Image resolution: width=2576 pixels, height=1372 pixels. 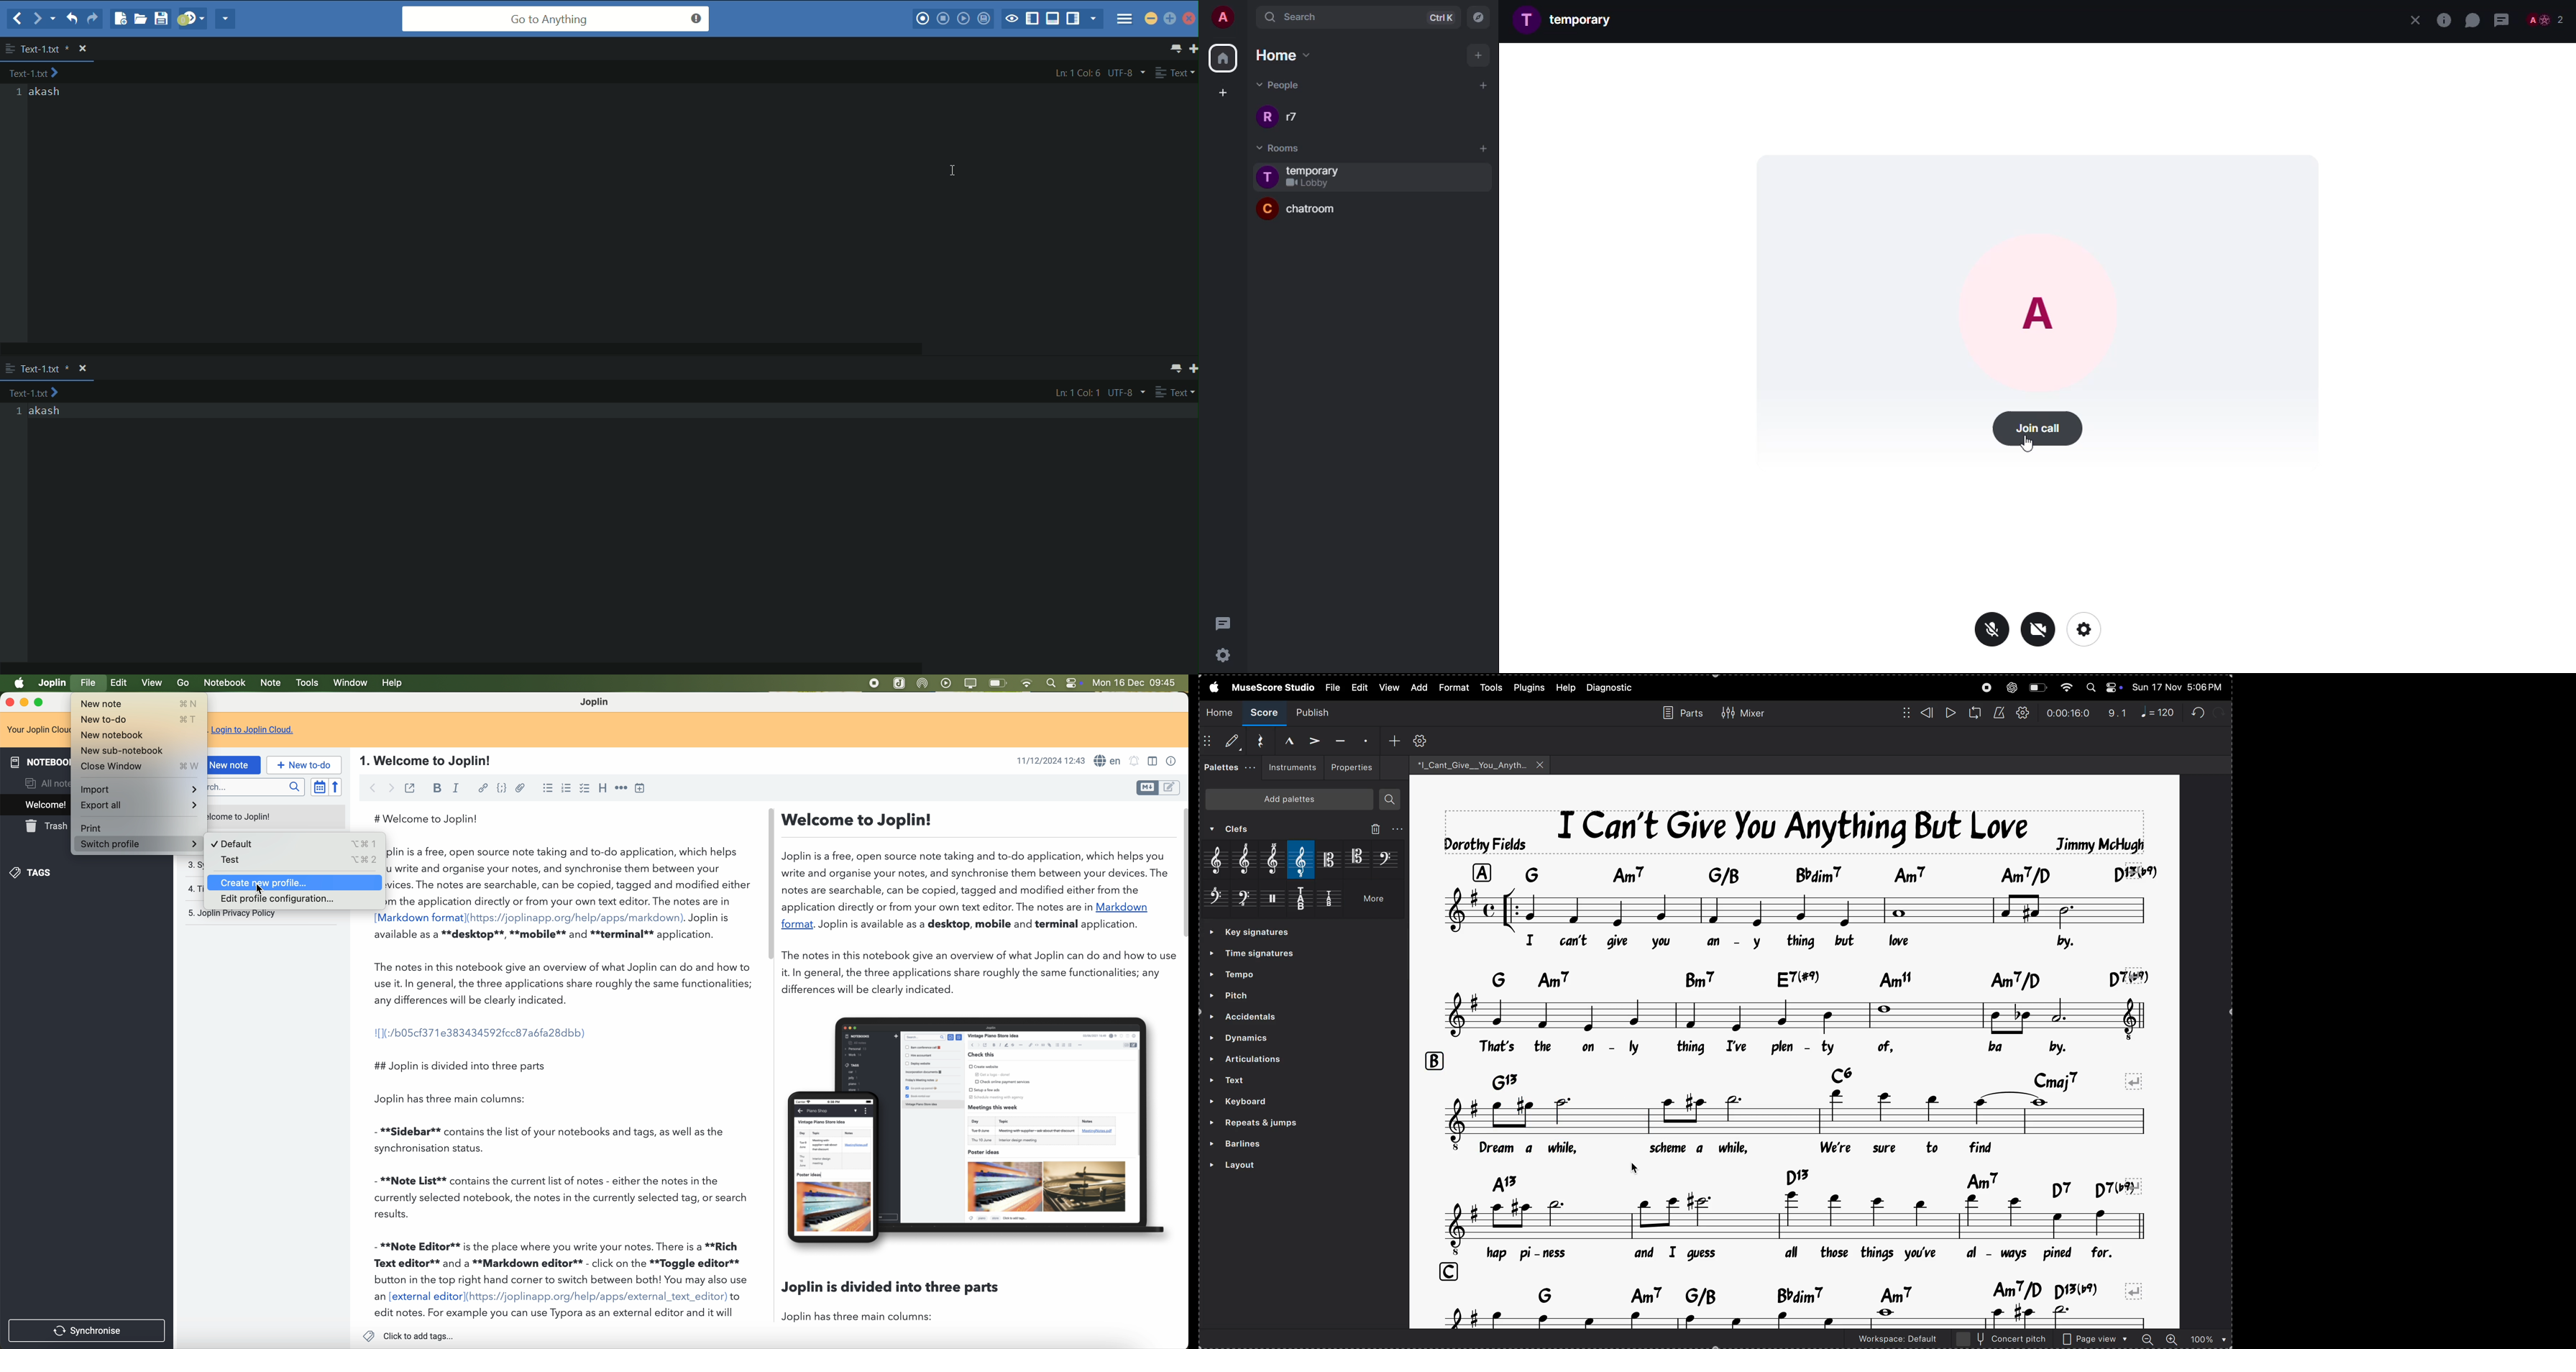 What do you see at coordinates (139, 806) in the screenshot?
I see `Export all` at bounding box center [139, 806].